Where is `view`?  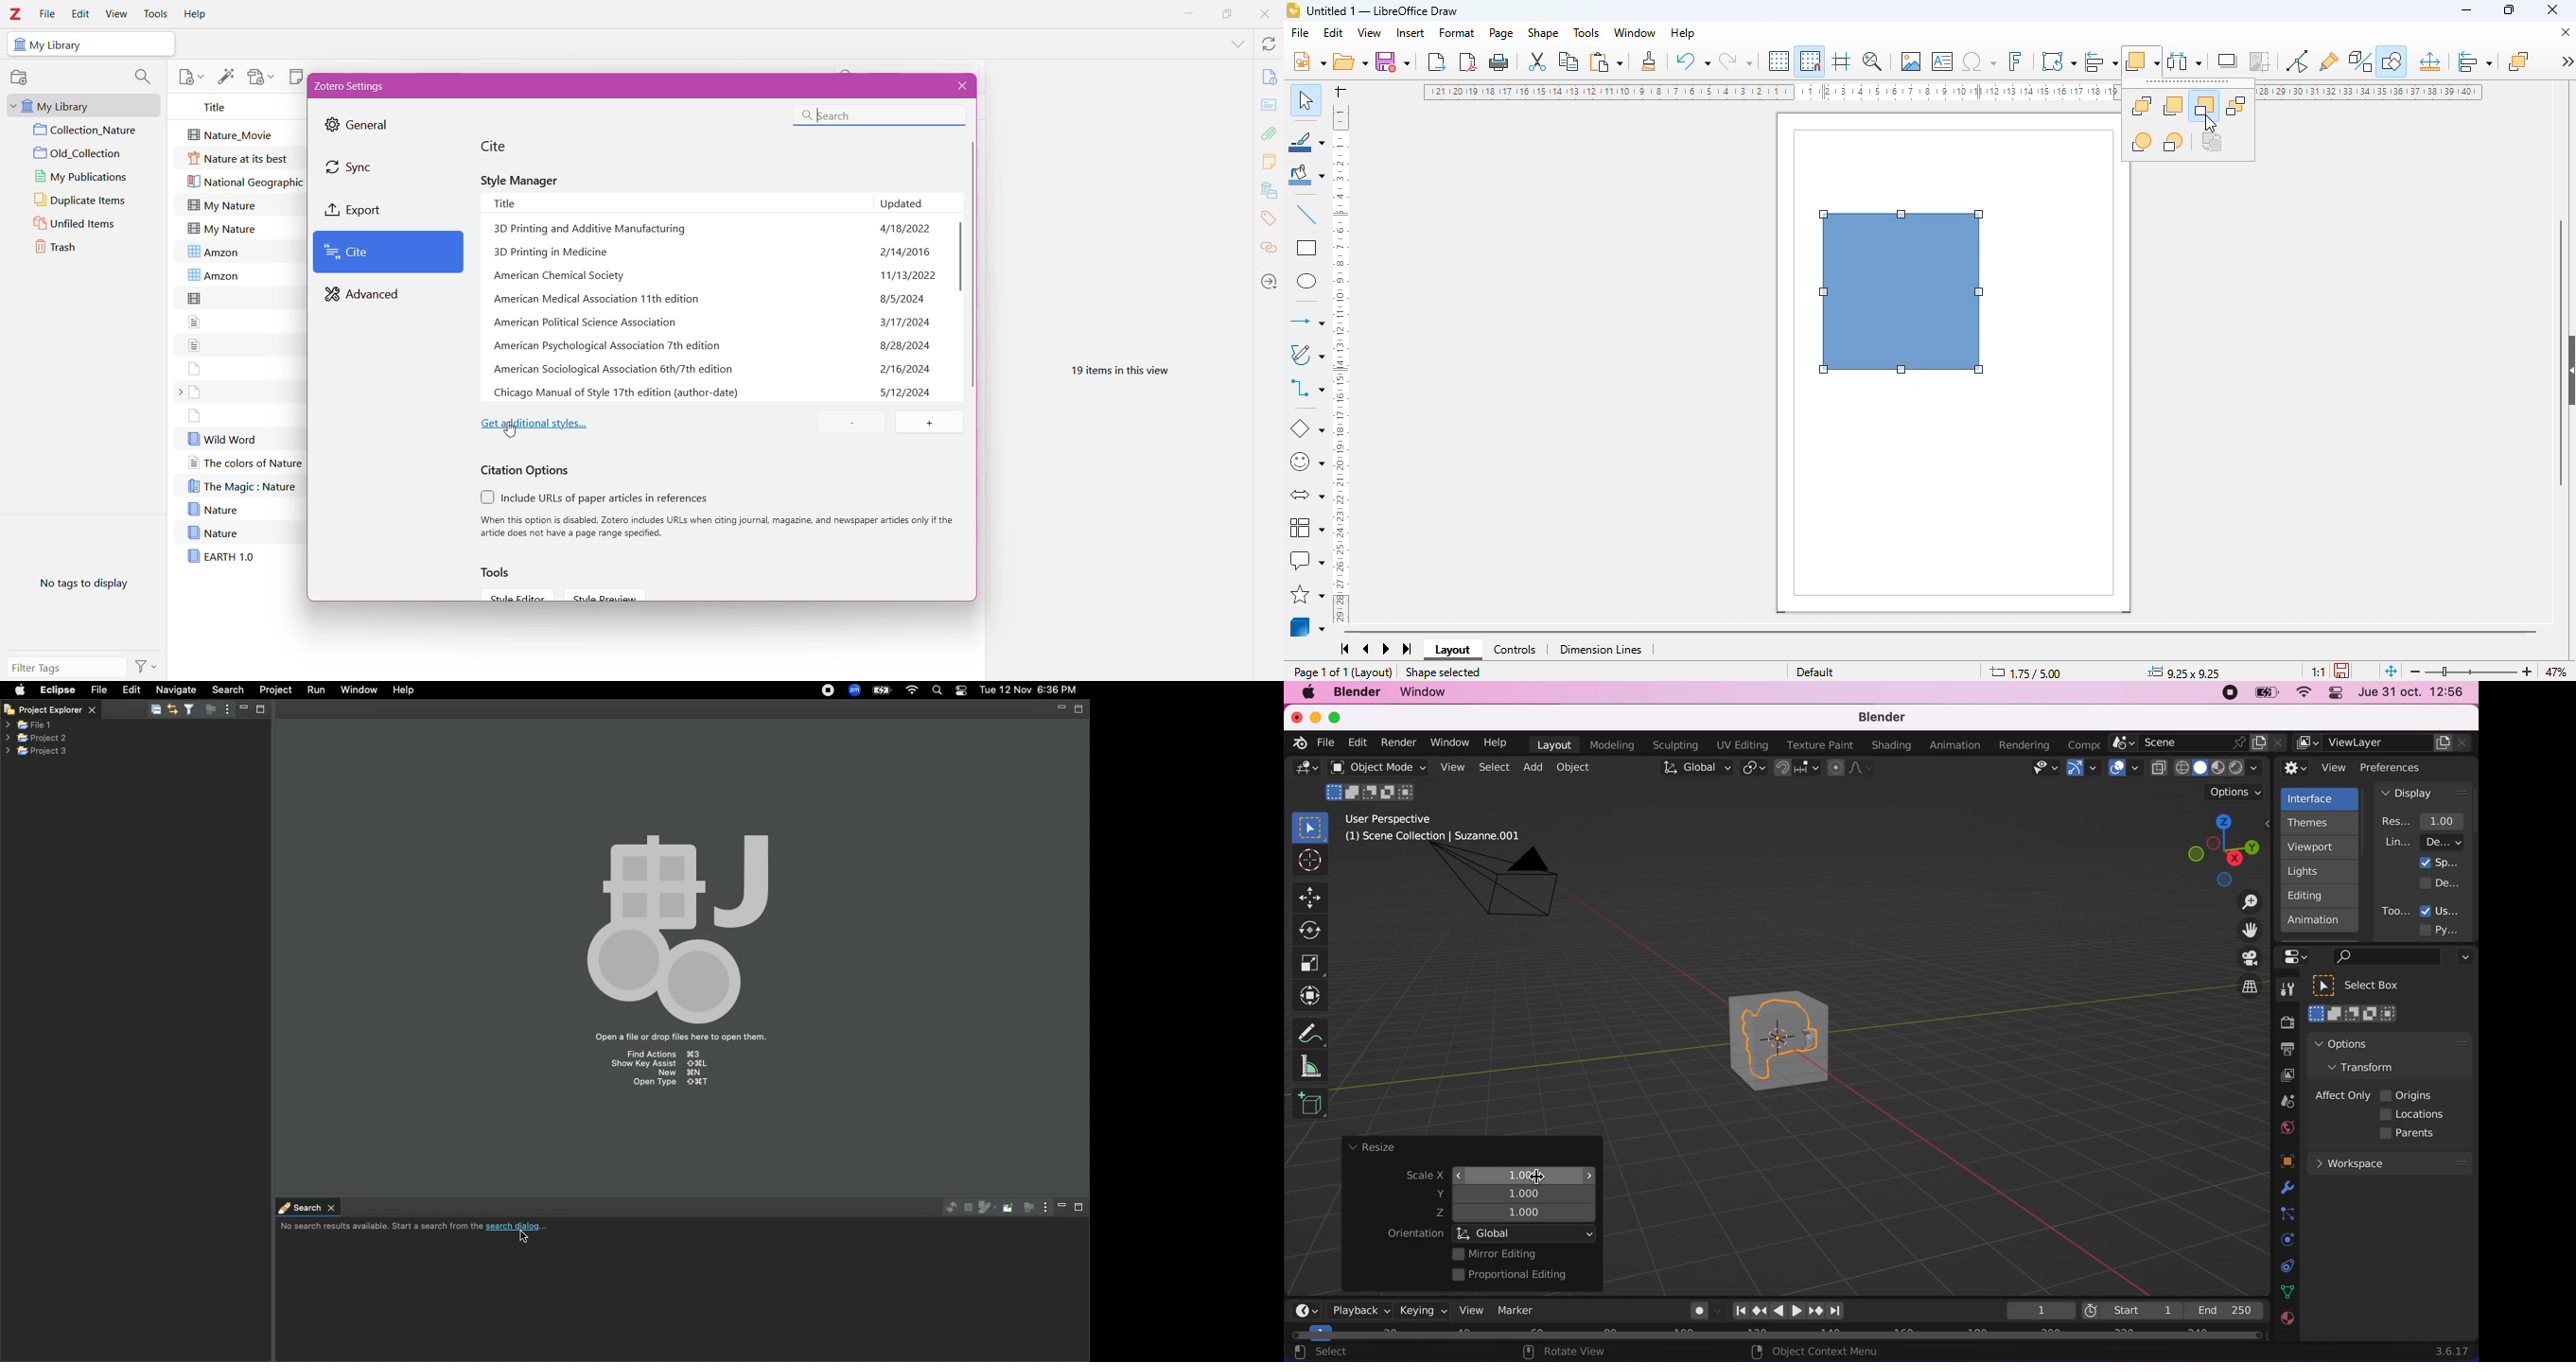
view is located at coordinates (1451, 767).